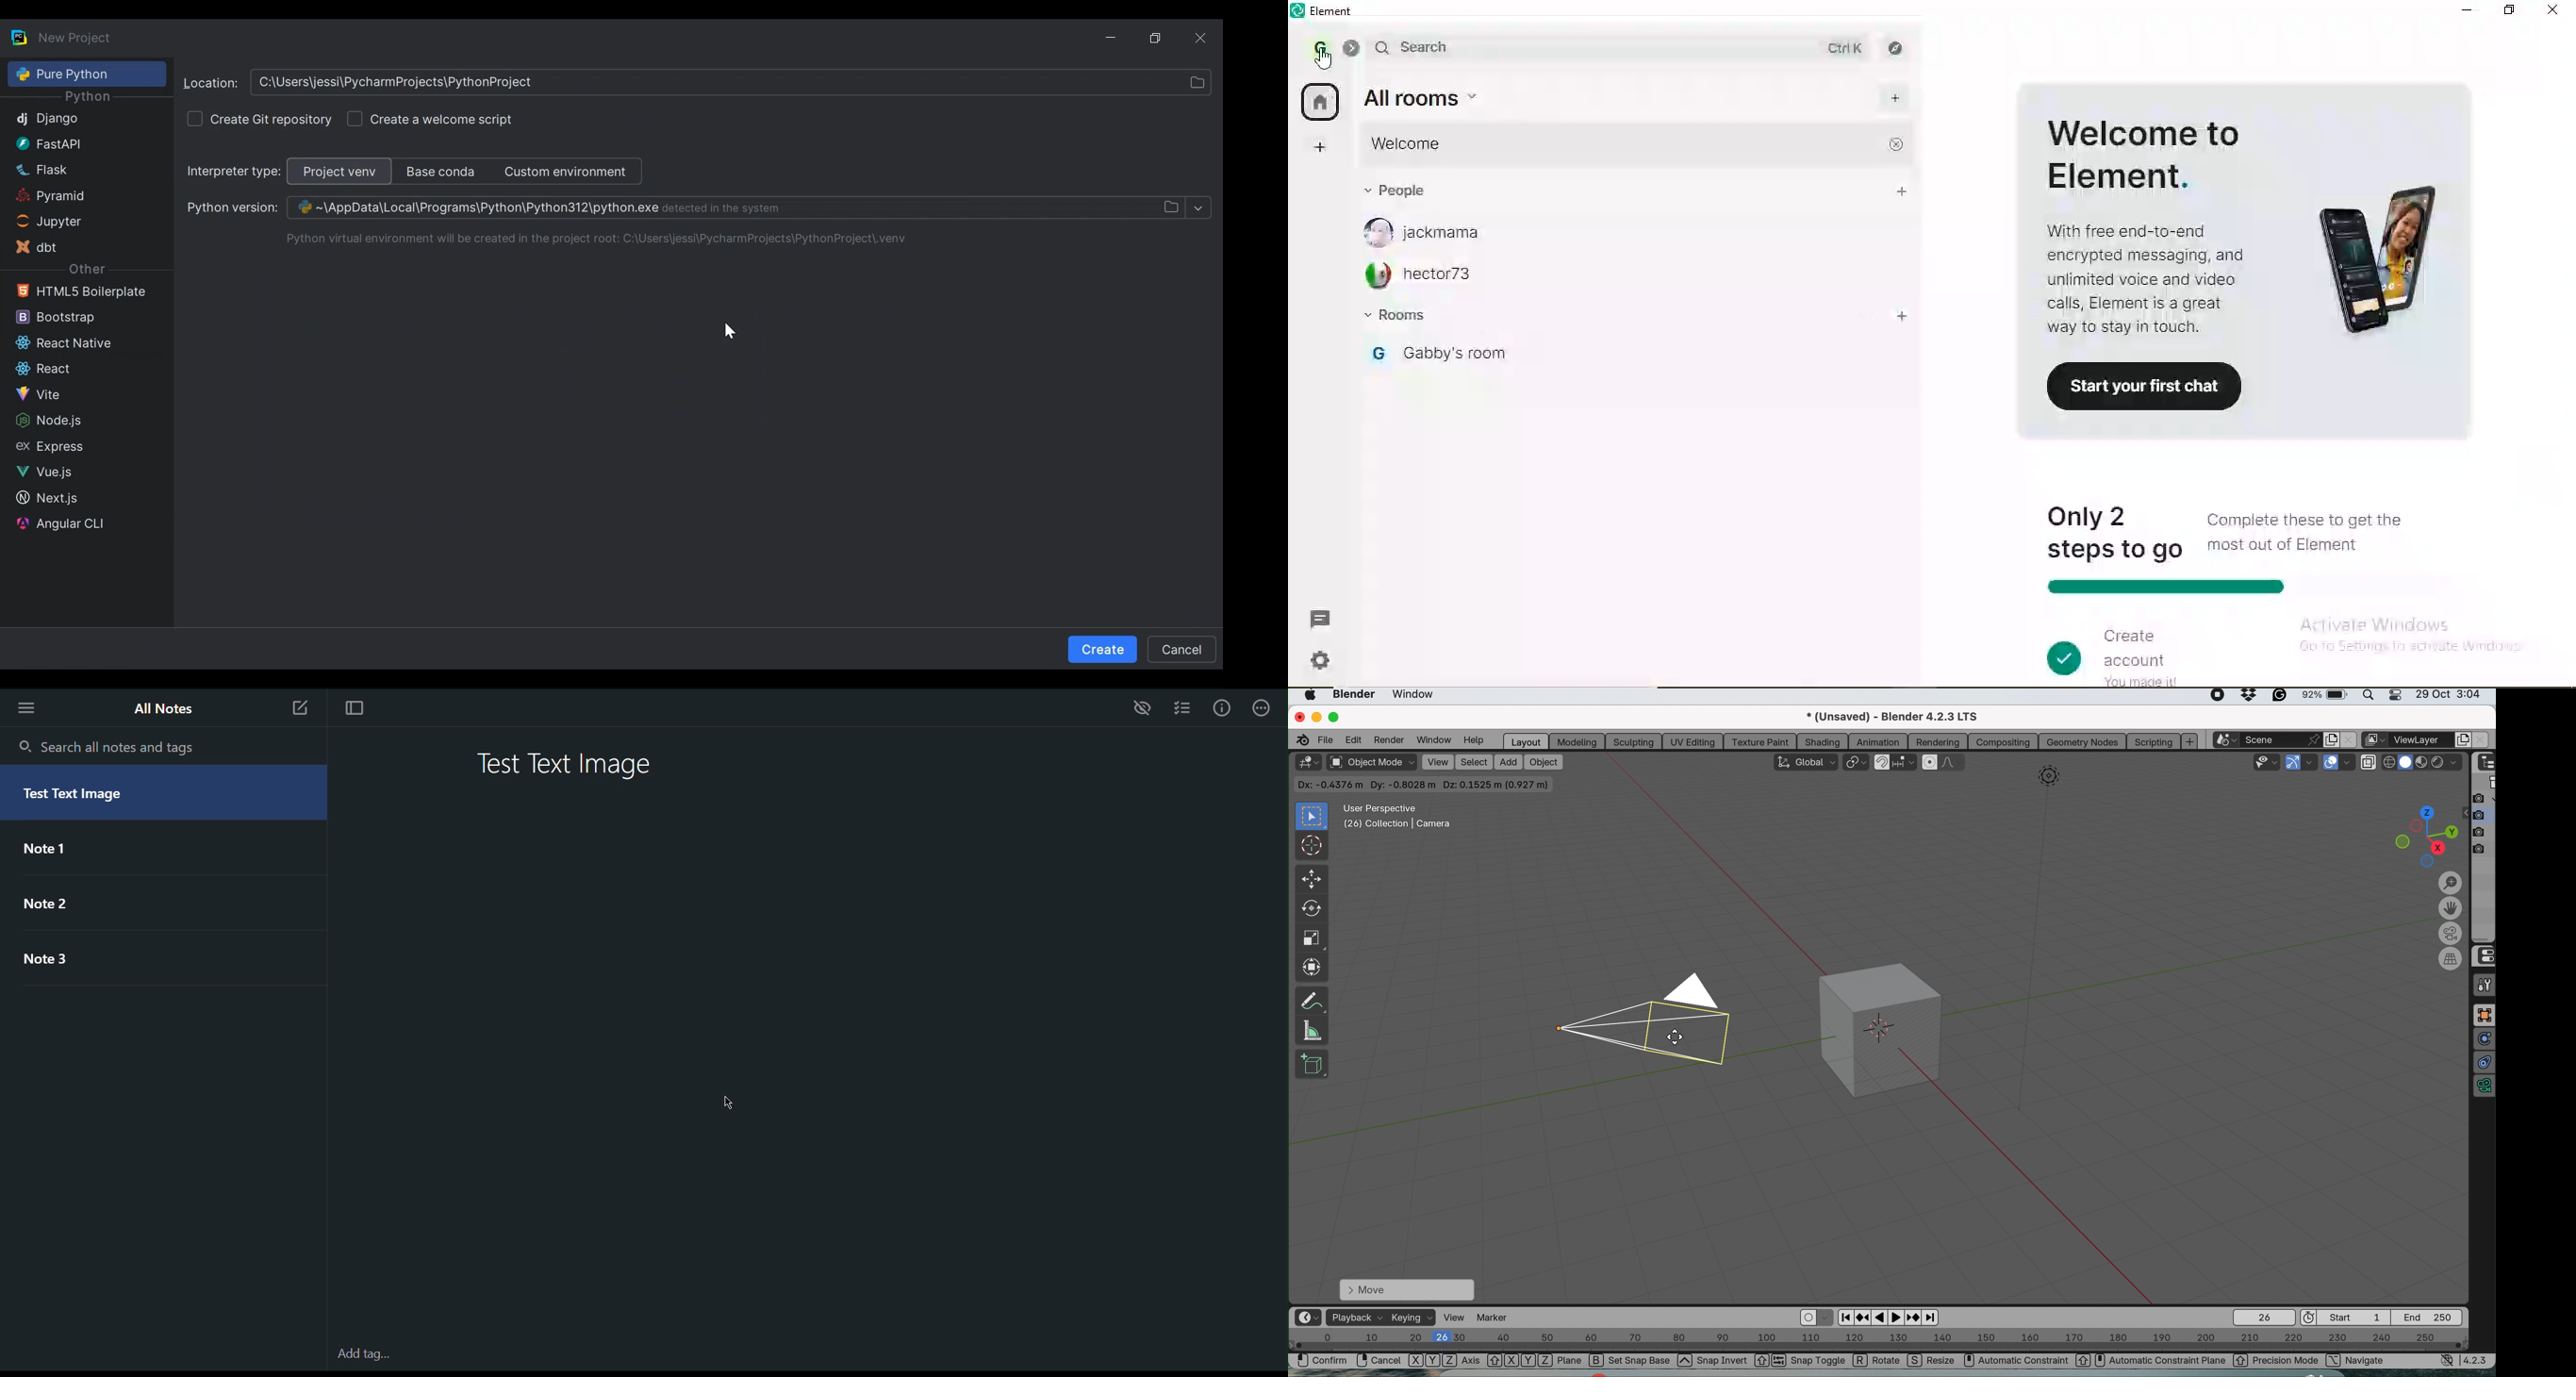 This screenshot has height=1400, width=2576. I want to click on image, so click(2368, 247).